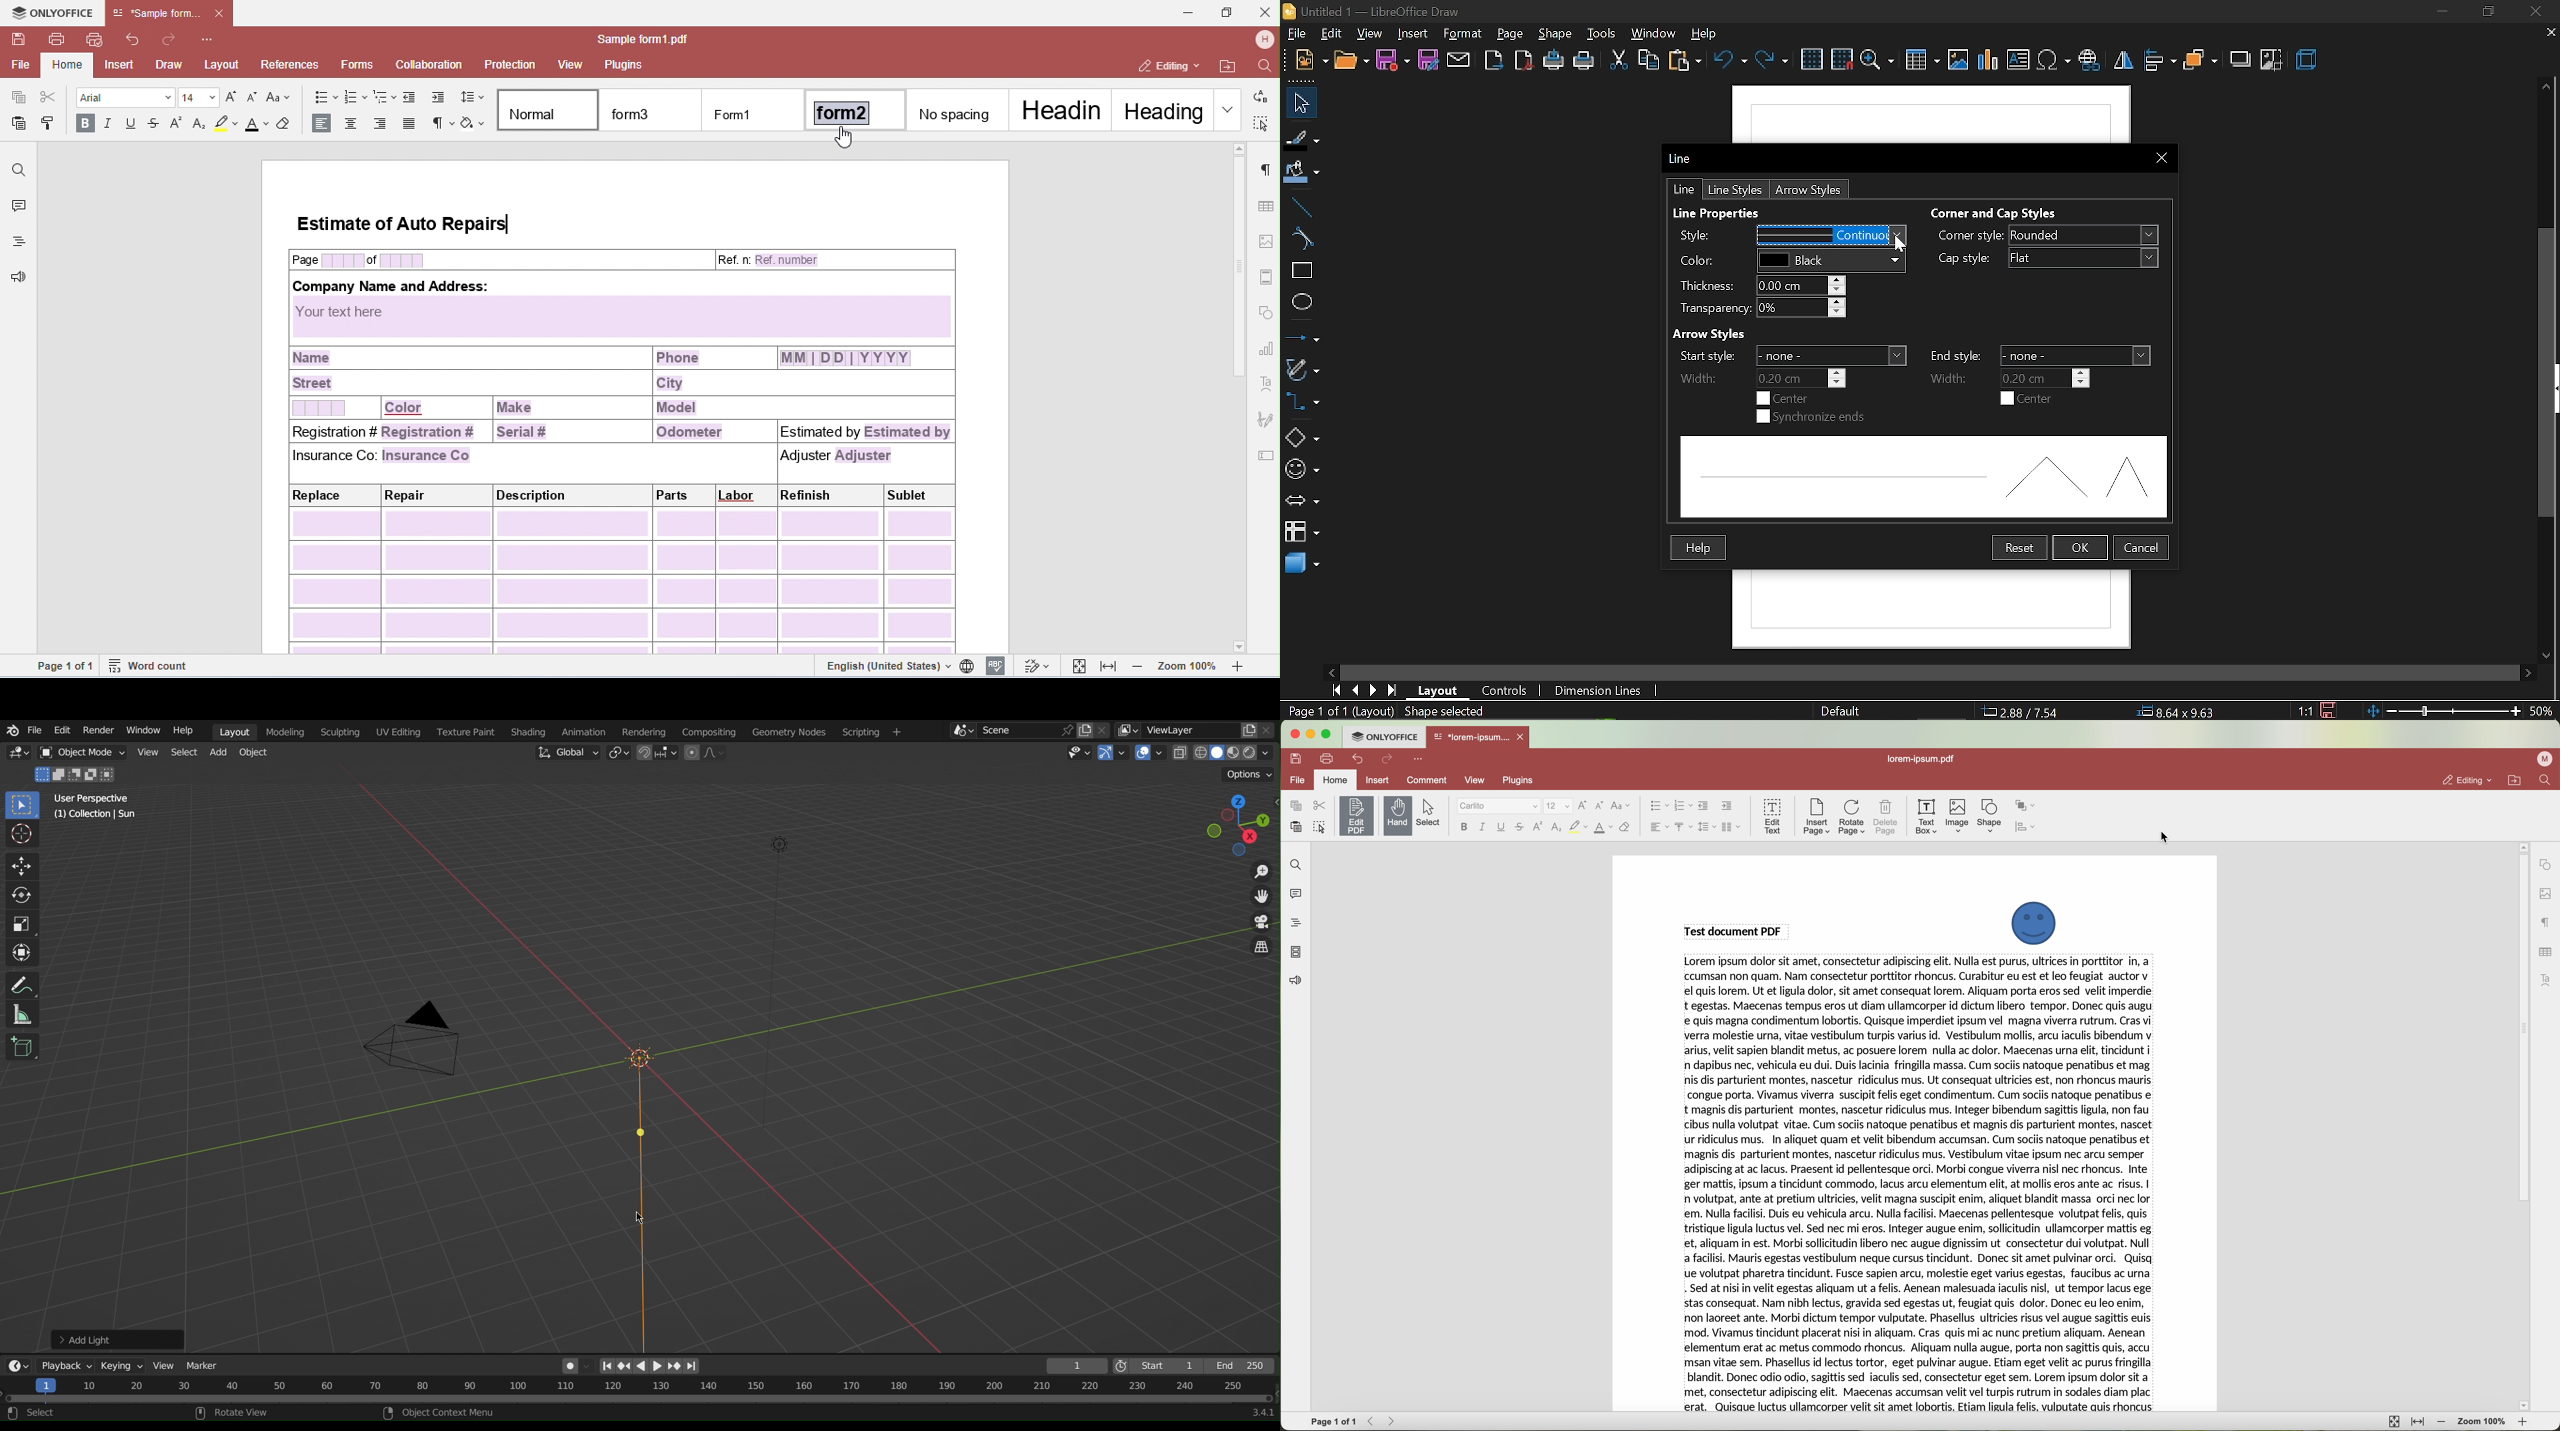 Image resolution: width=2576 pixels, height=1456 pixels. I want to click on Directional Light, so click(635, 1192).